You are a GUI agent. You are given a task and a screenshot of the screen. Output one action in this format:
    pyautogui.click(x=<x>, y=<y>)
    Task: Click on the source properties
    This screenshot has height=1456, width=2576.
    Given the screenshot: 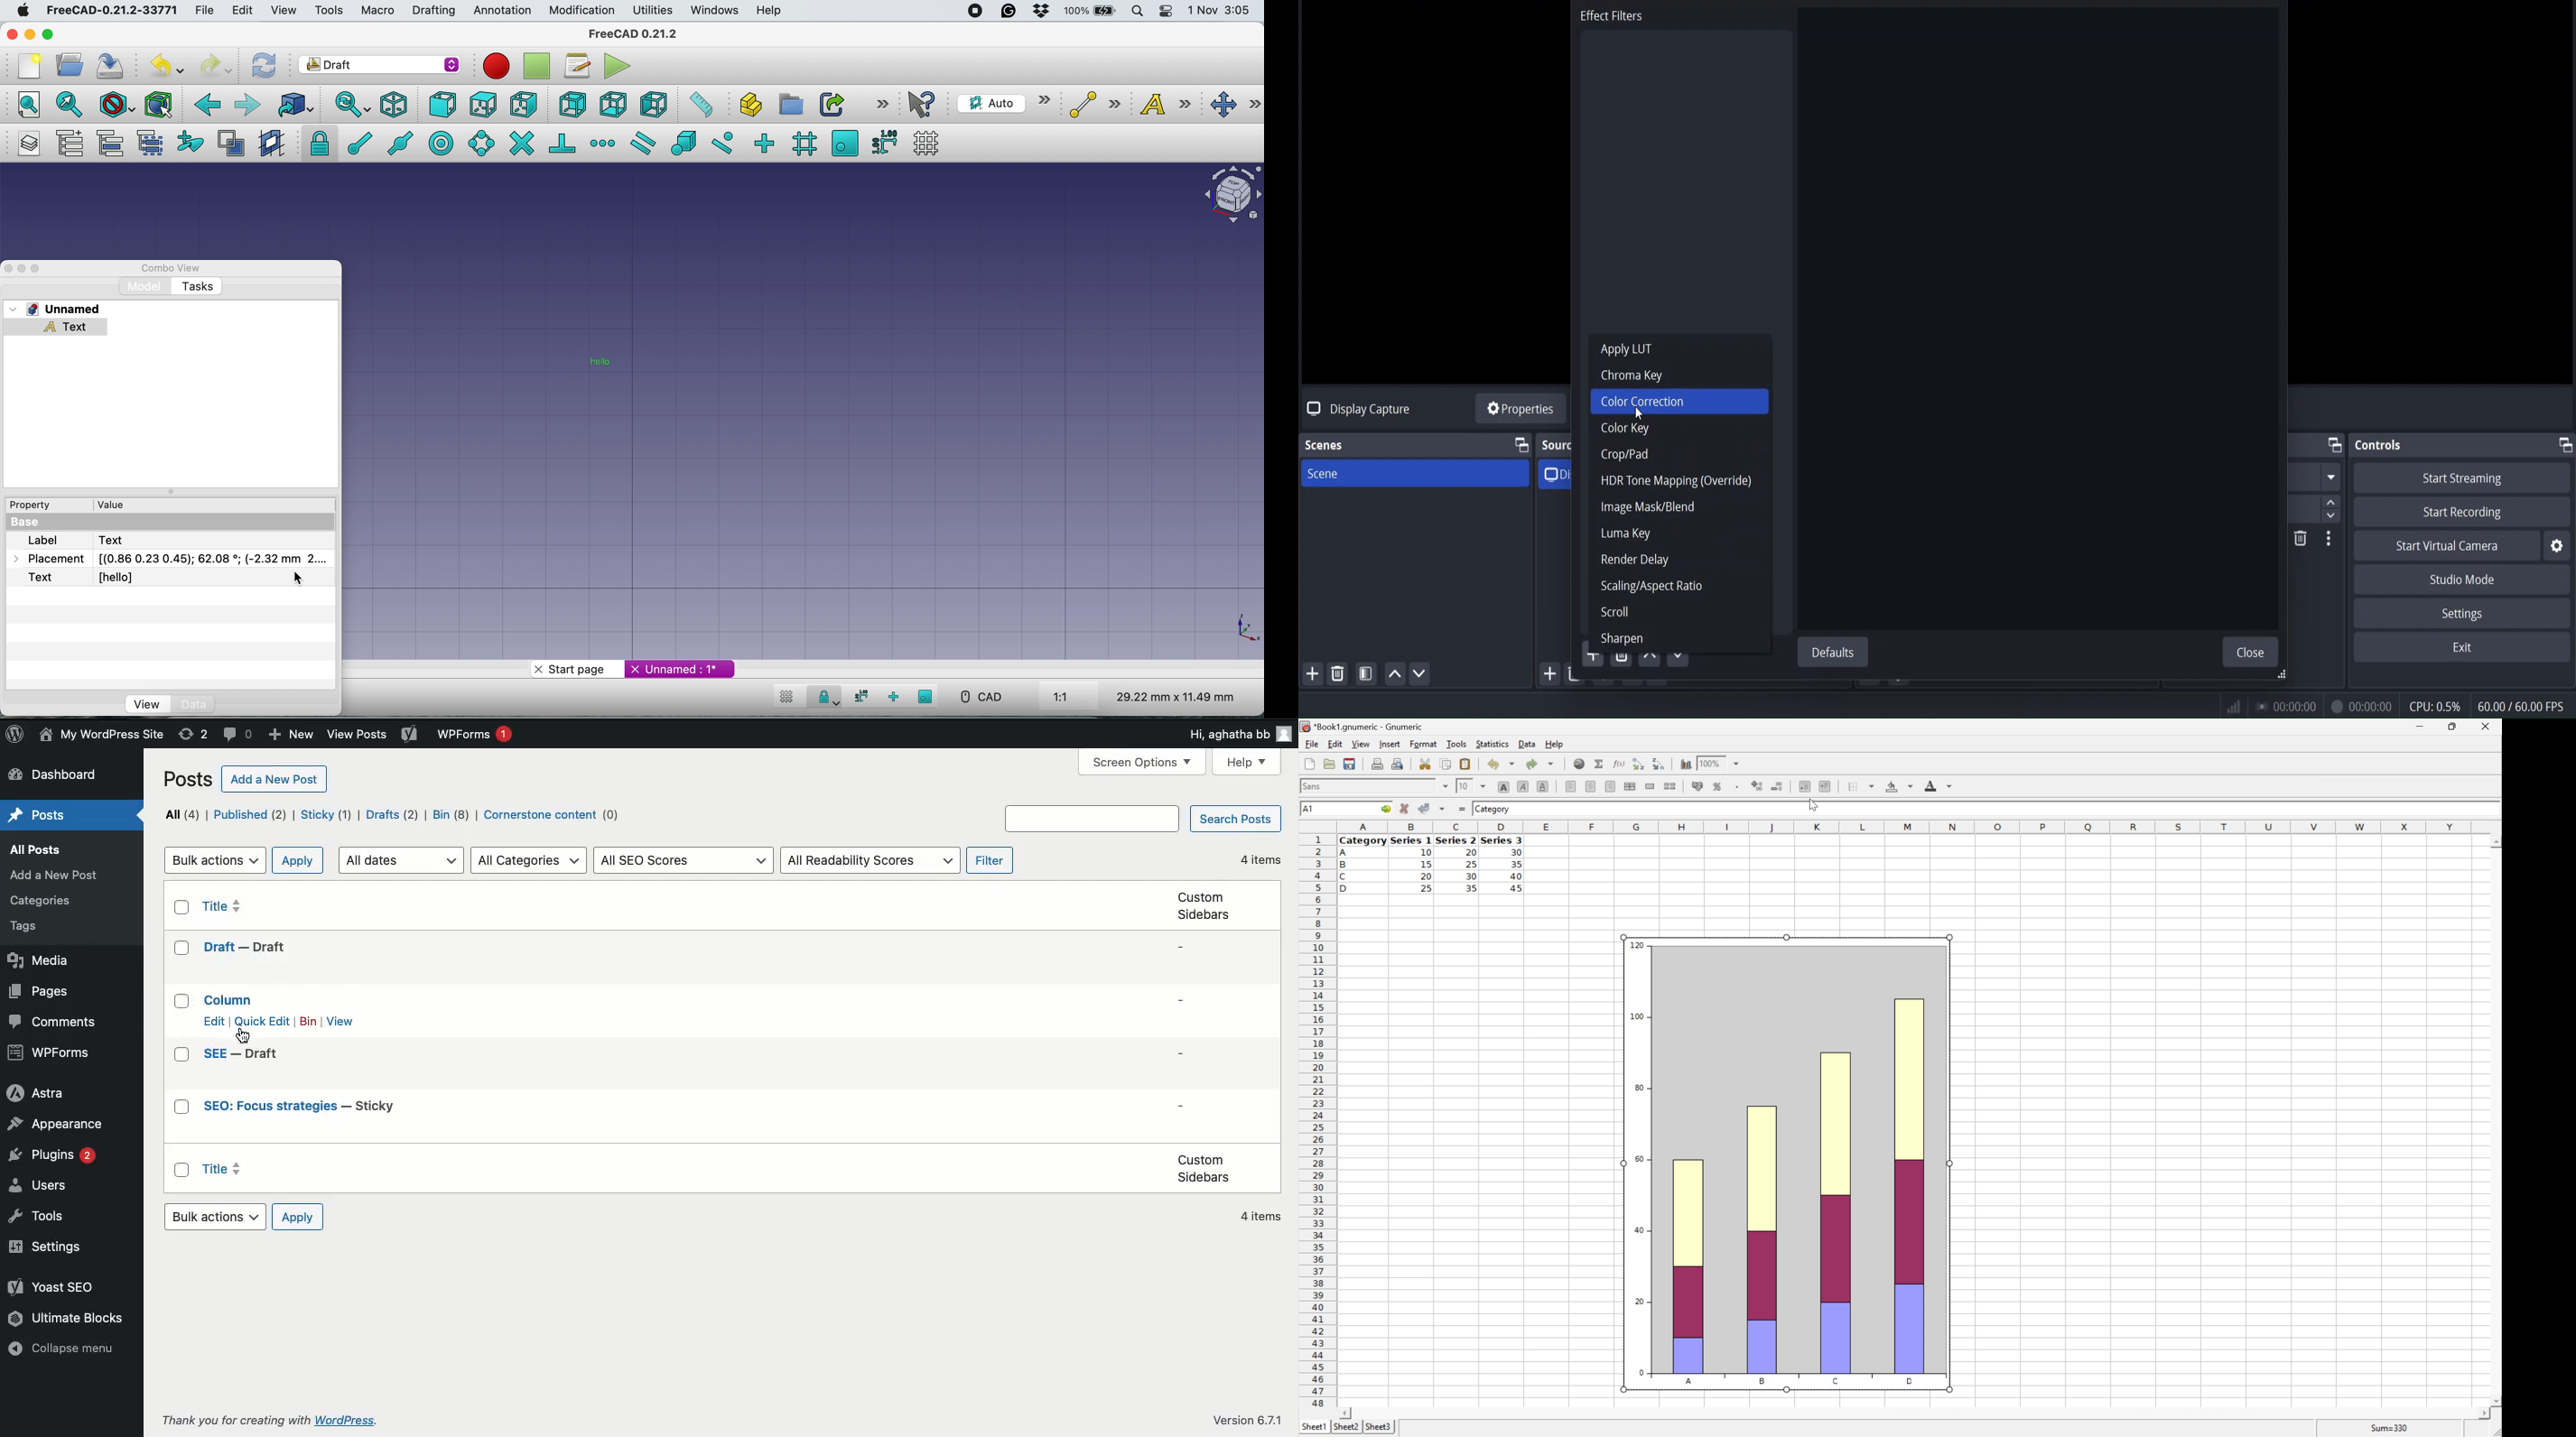 What is the action you would take?
    pyautogui.click(x=1520, y=410)
    